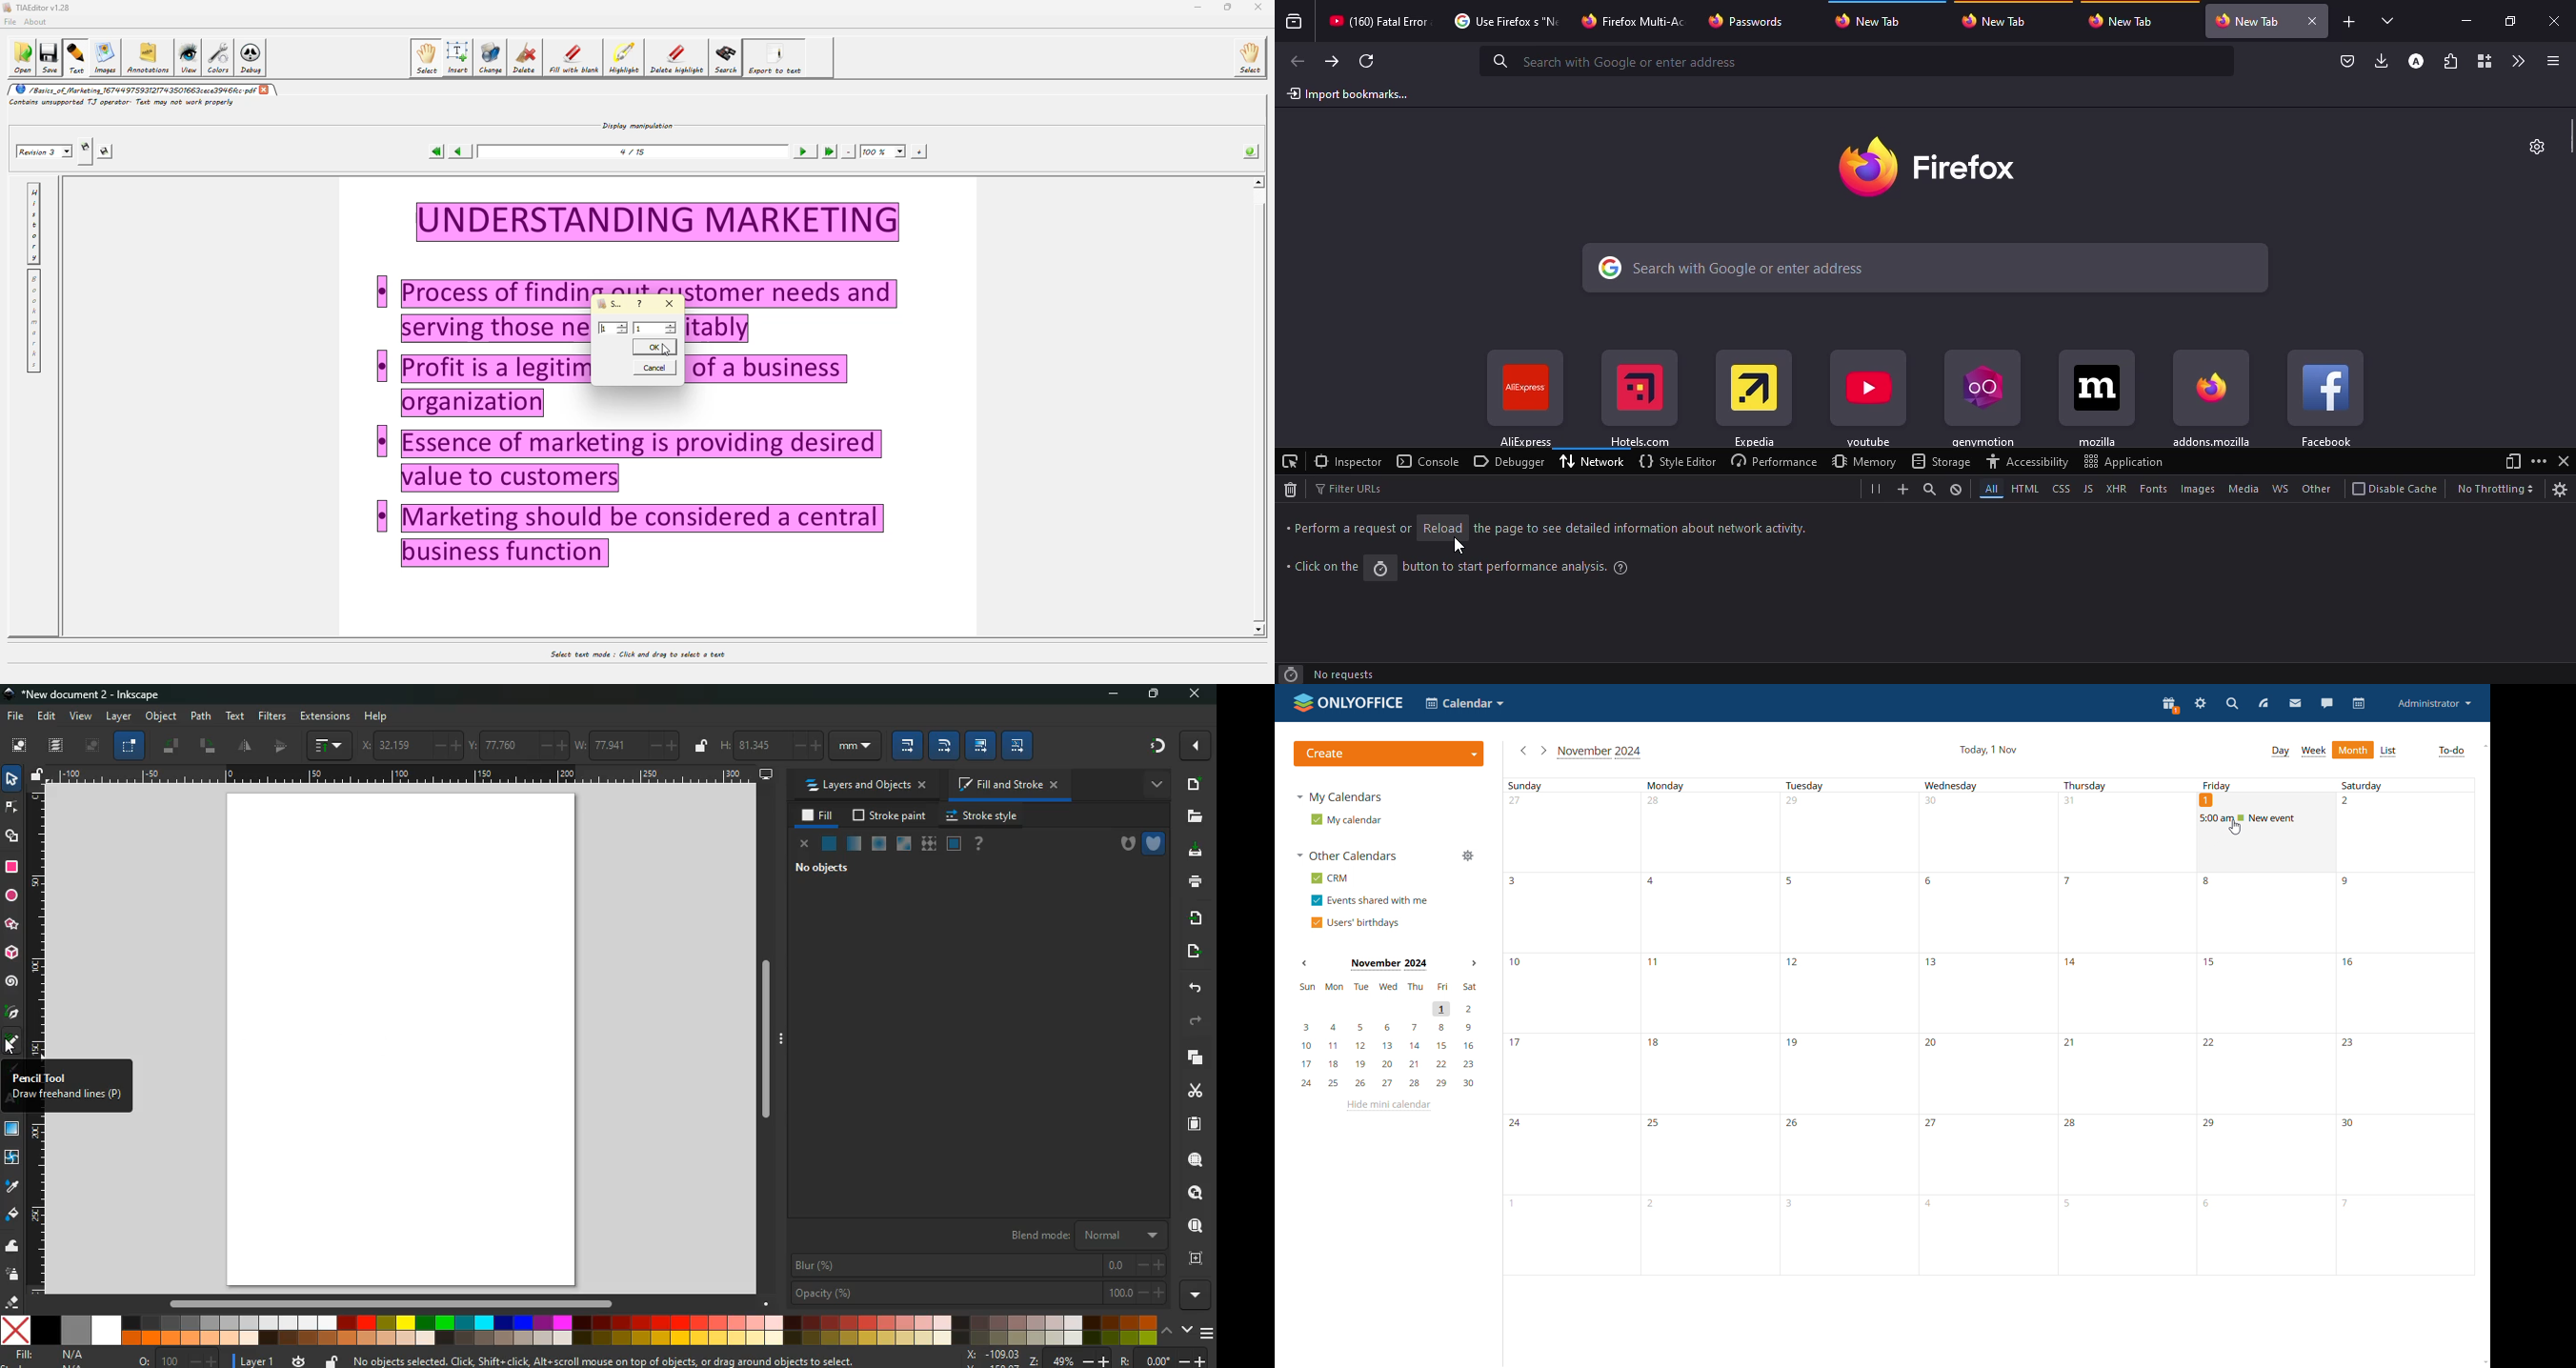  Describe the element at coordinates (13, 838) in the screenshot. I see `shapes` at that location.